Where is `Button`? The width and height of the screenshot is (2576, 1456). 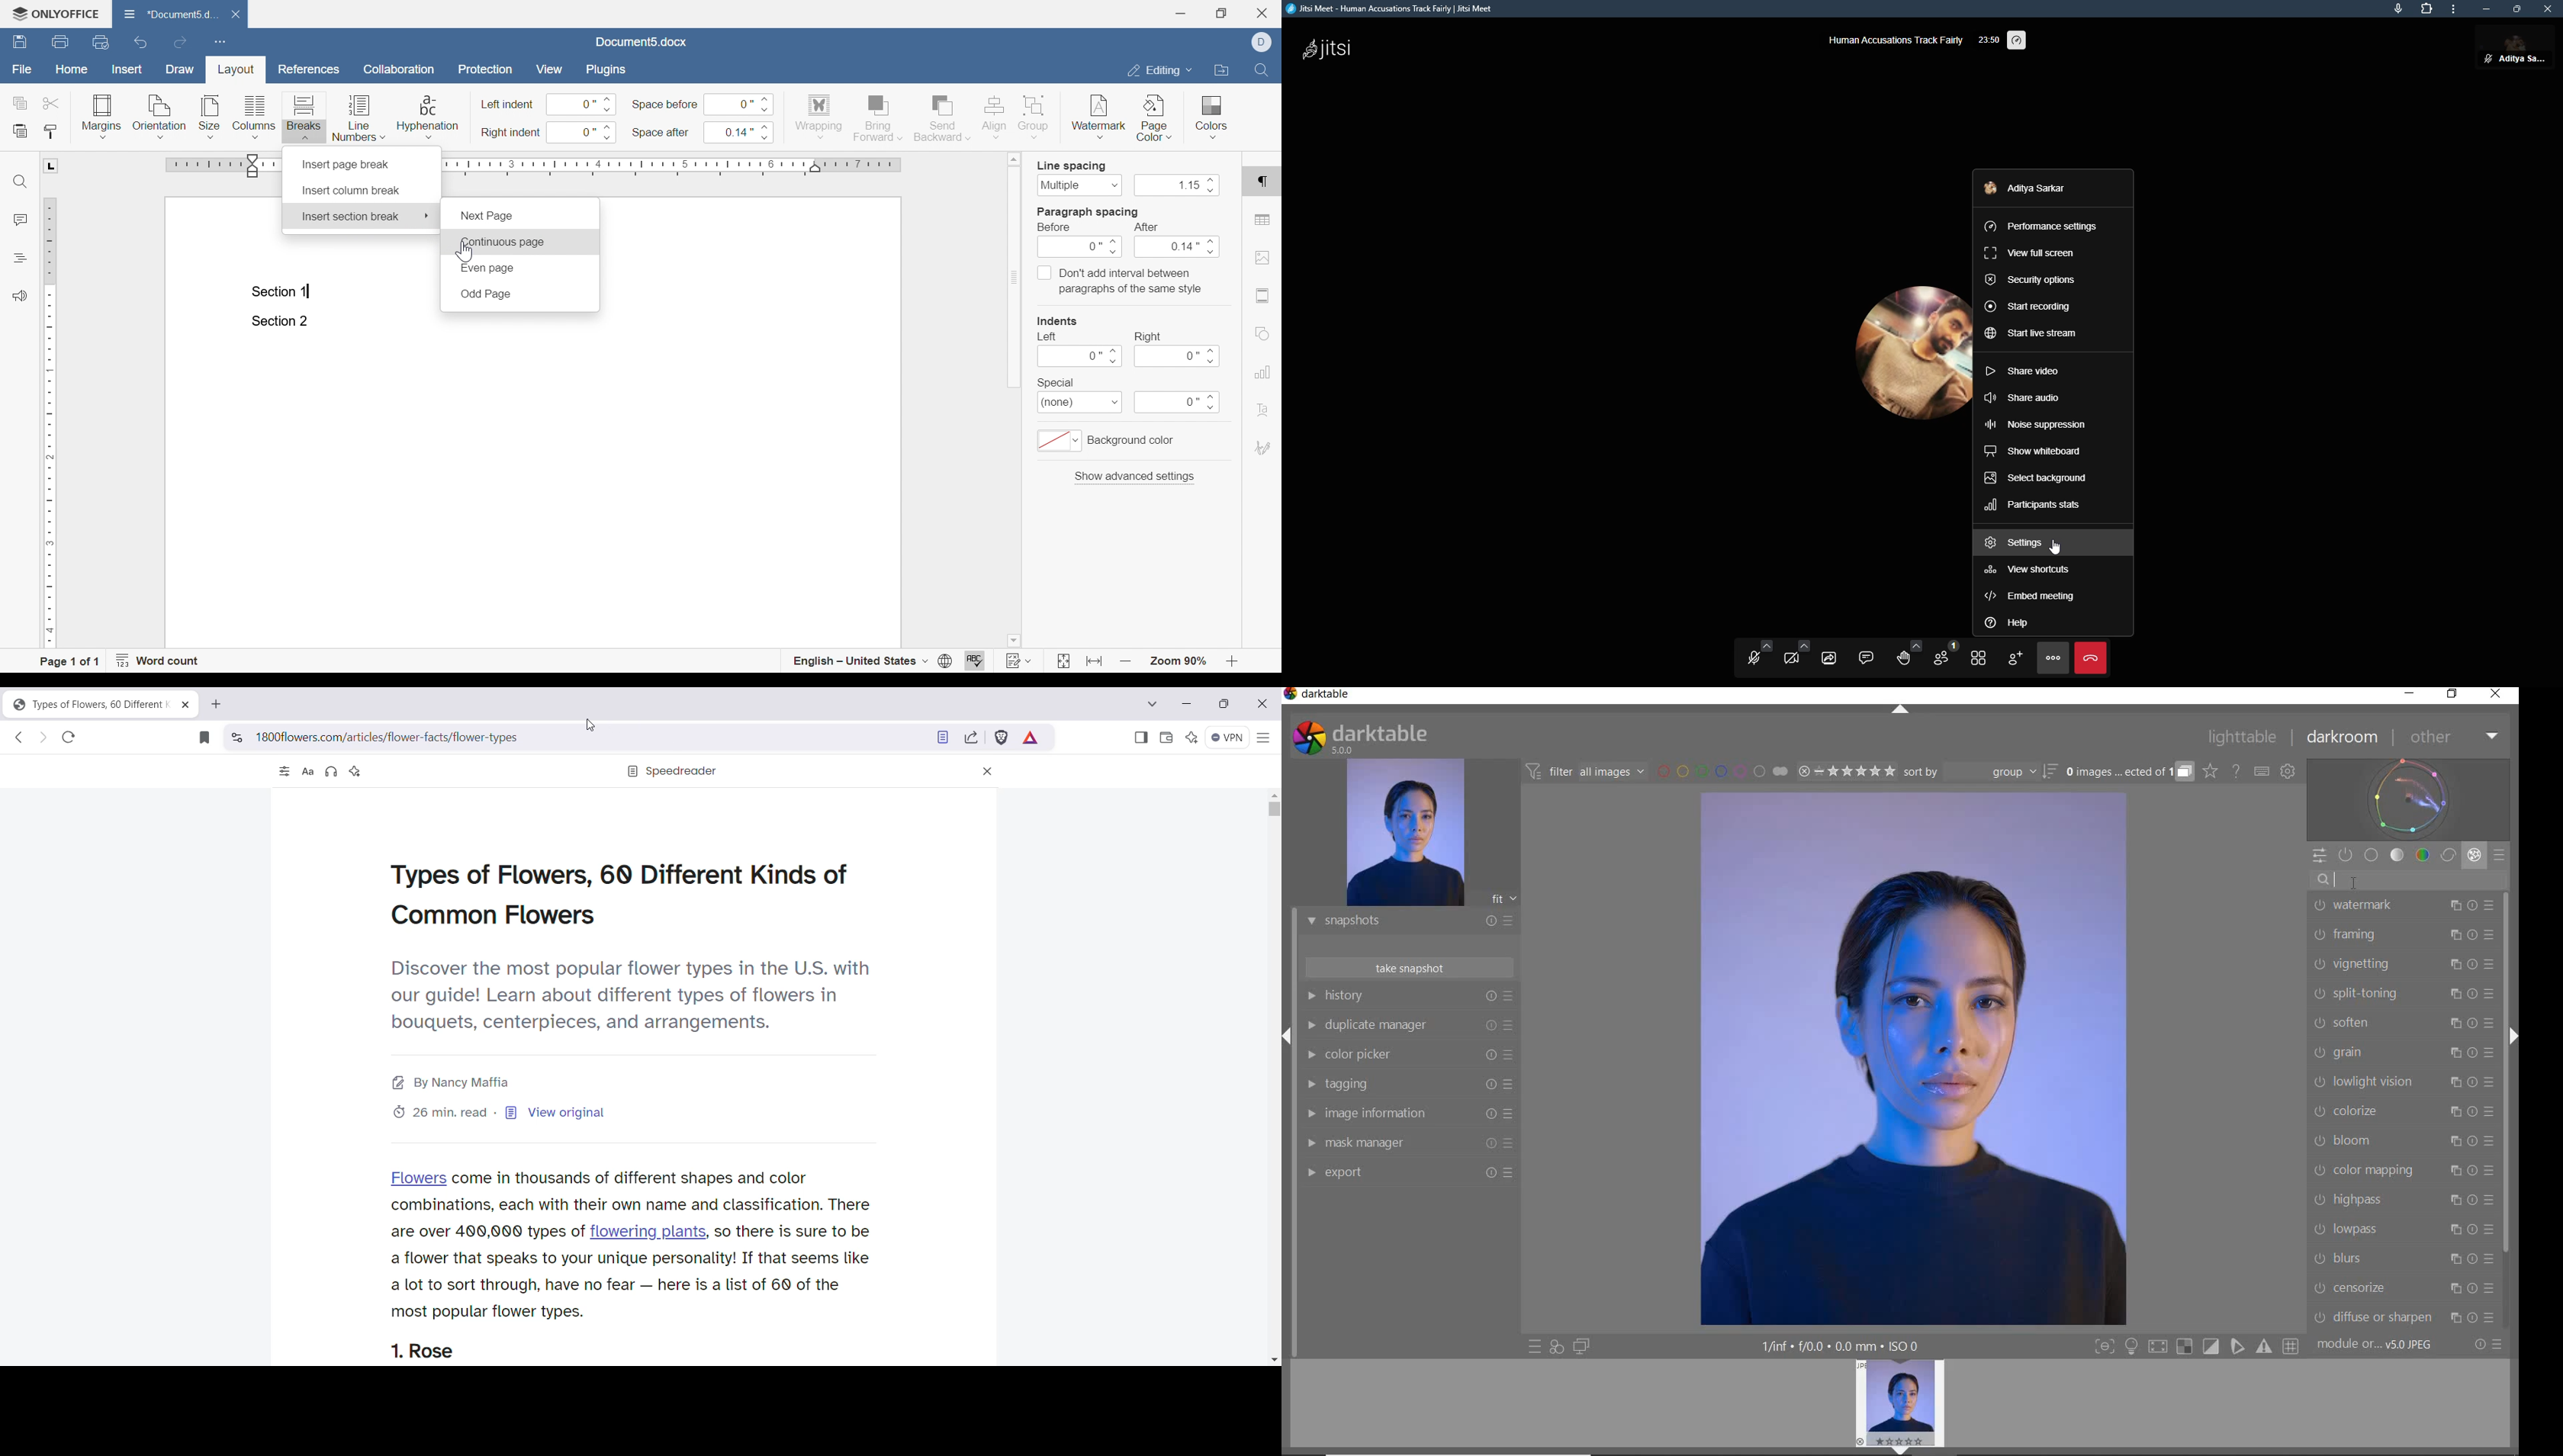
Button is located at coordinates (2265, 1346).